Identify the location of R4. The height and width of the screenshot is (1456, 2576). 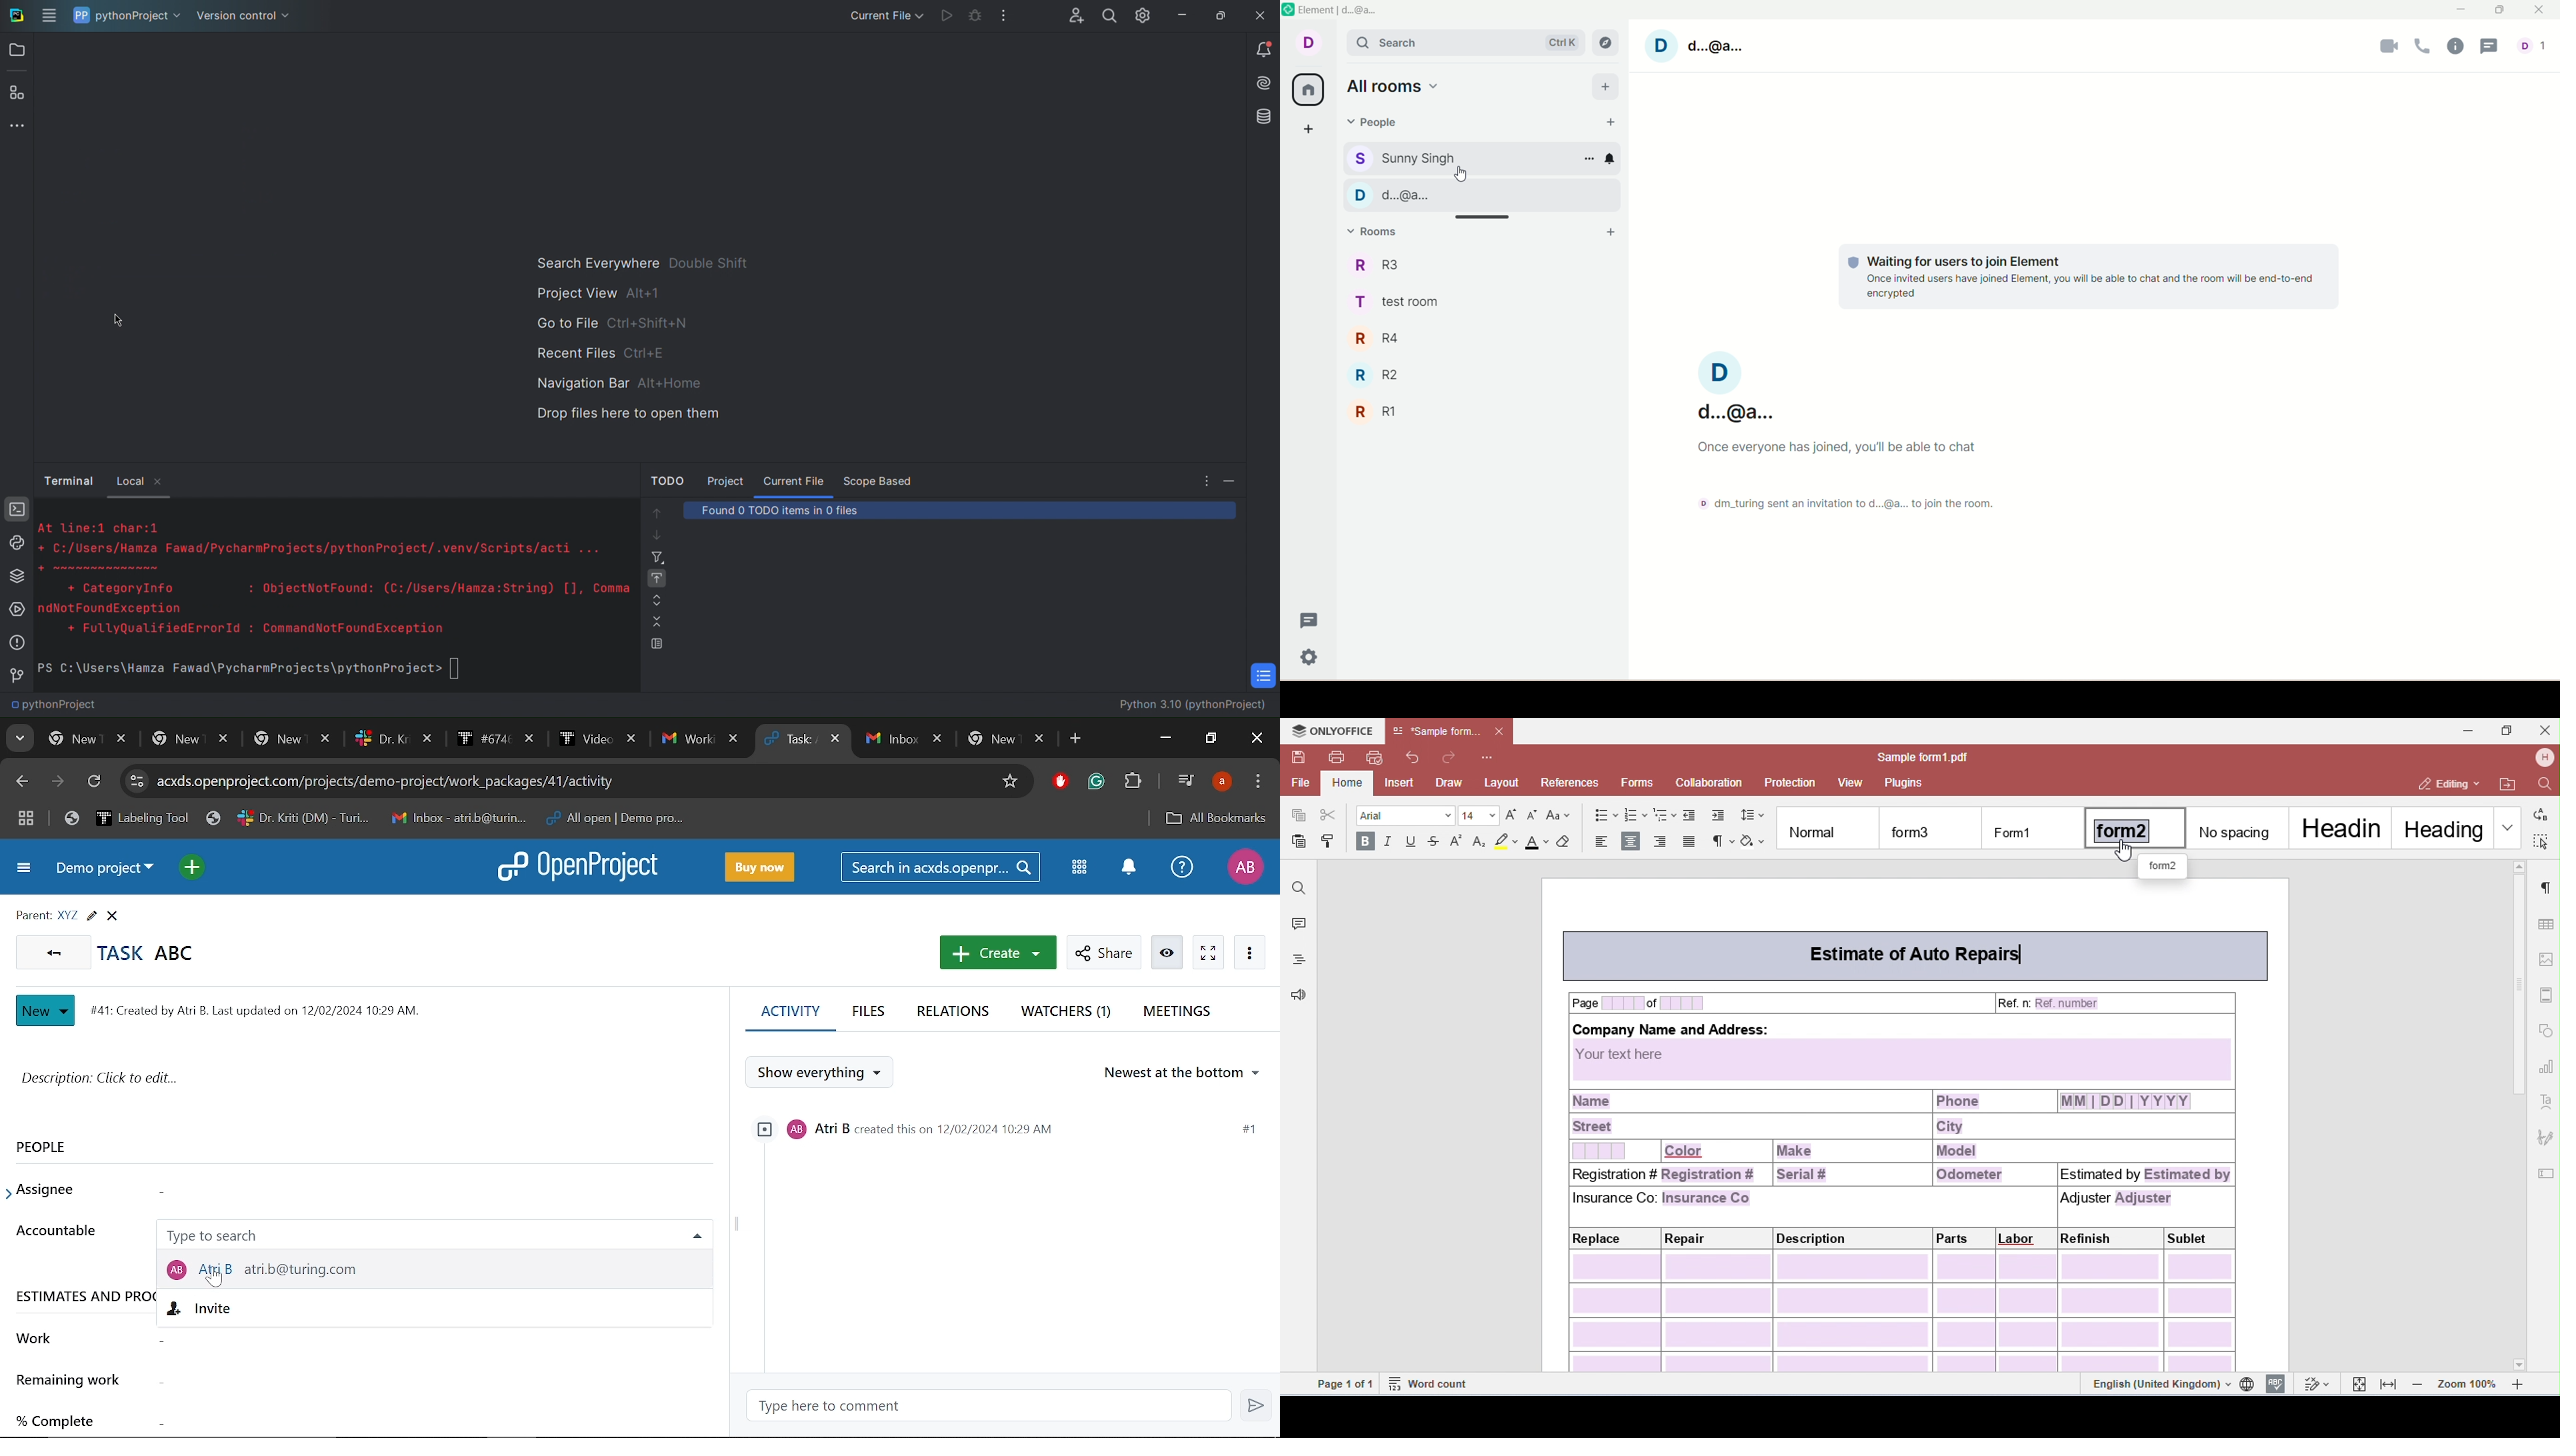
(1389, 339).